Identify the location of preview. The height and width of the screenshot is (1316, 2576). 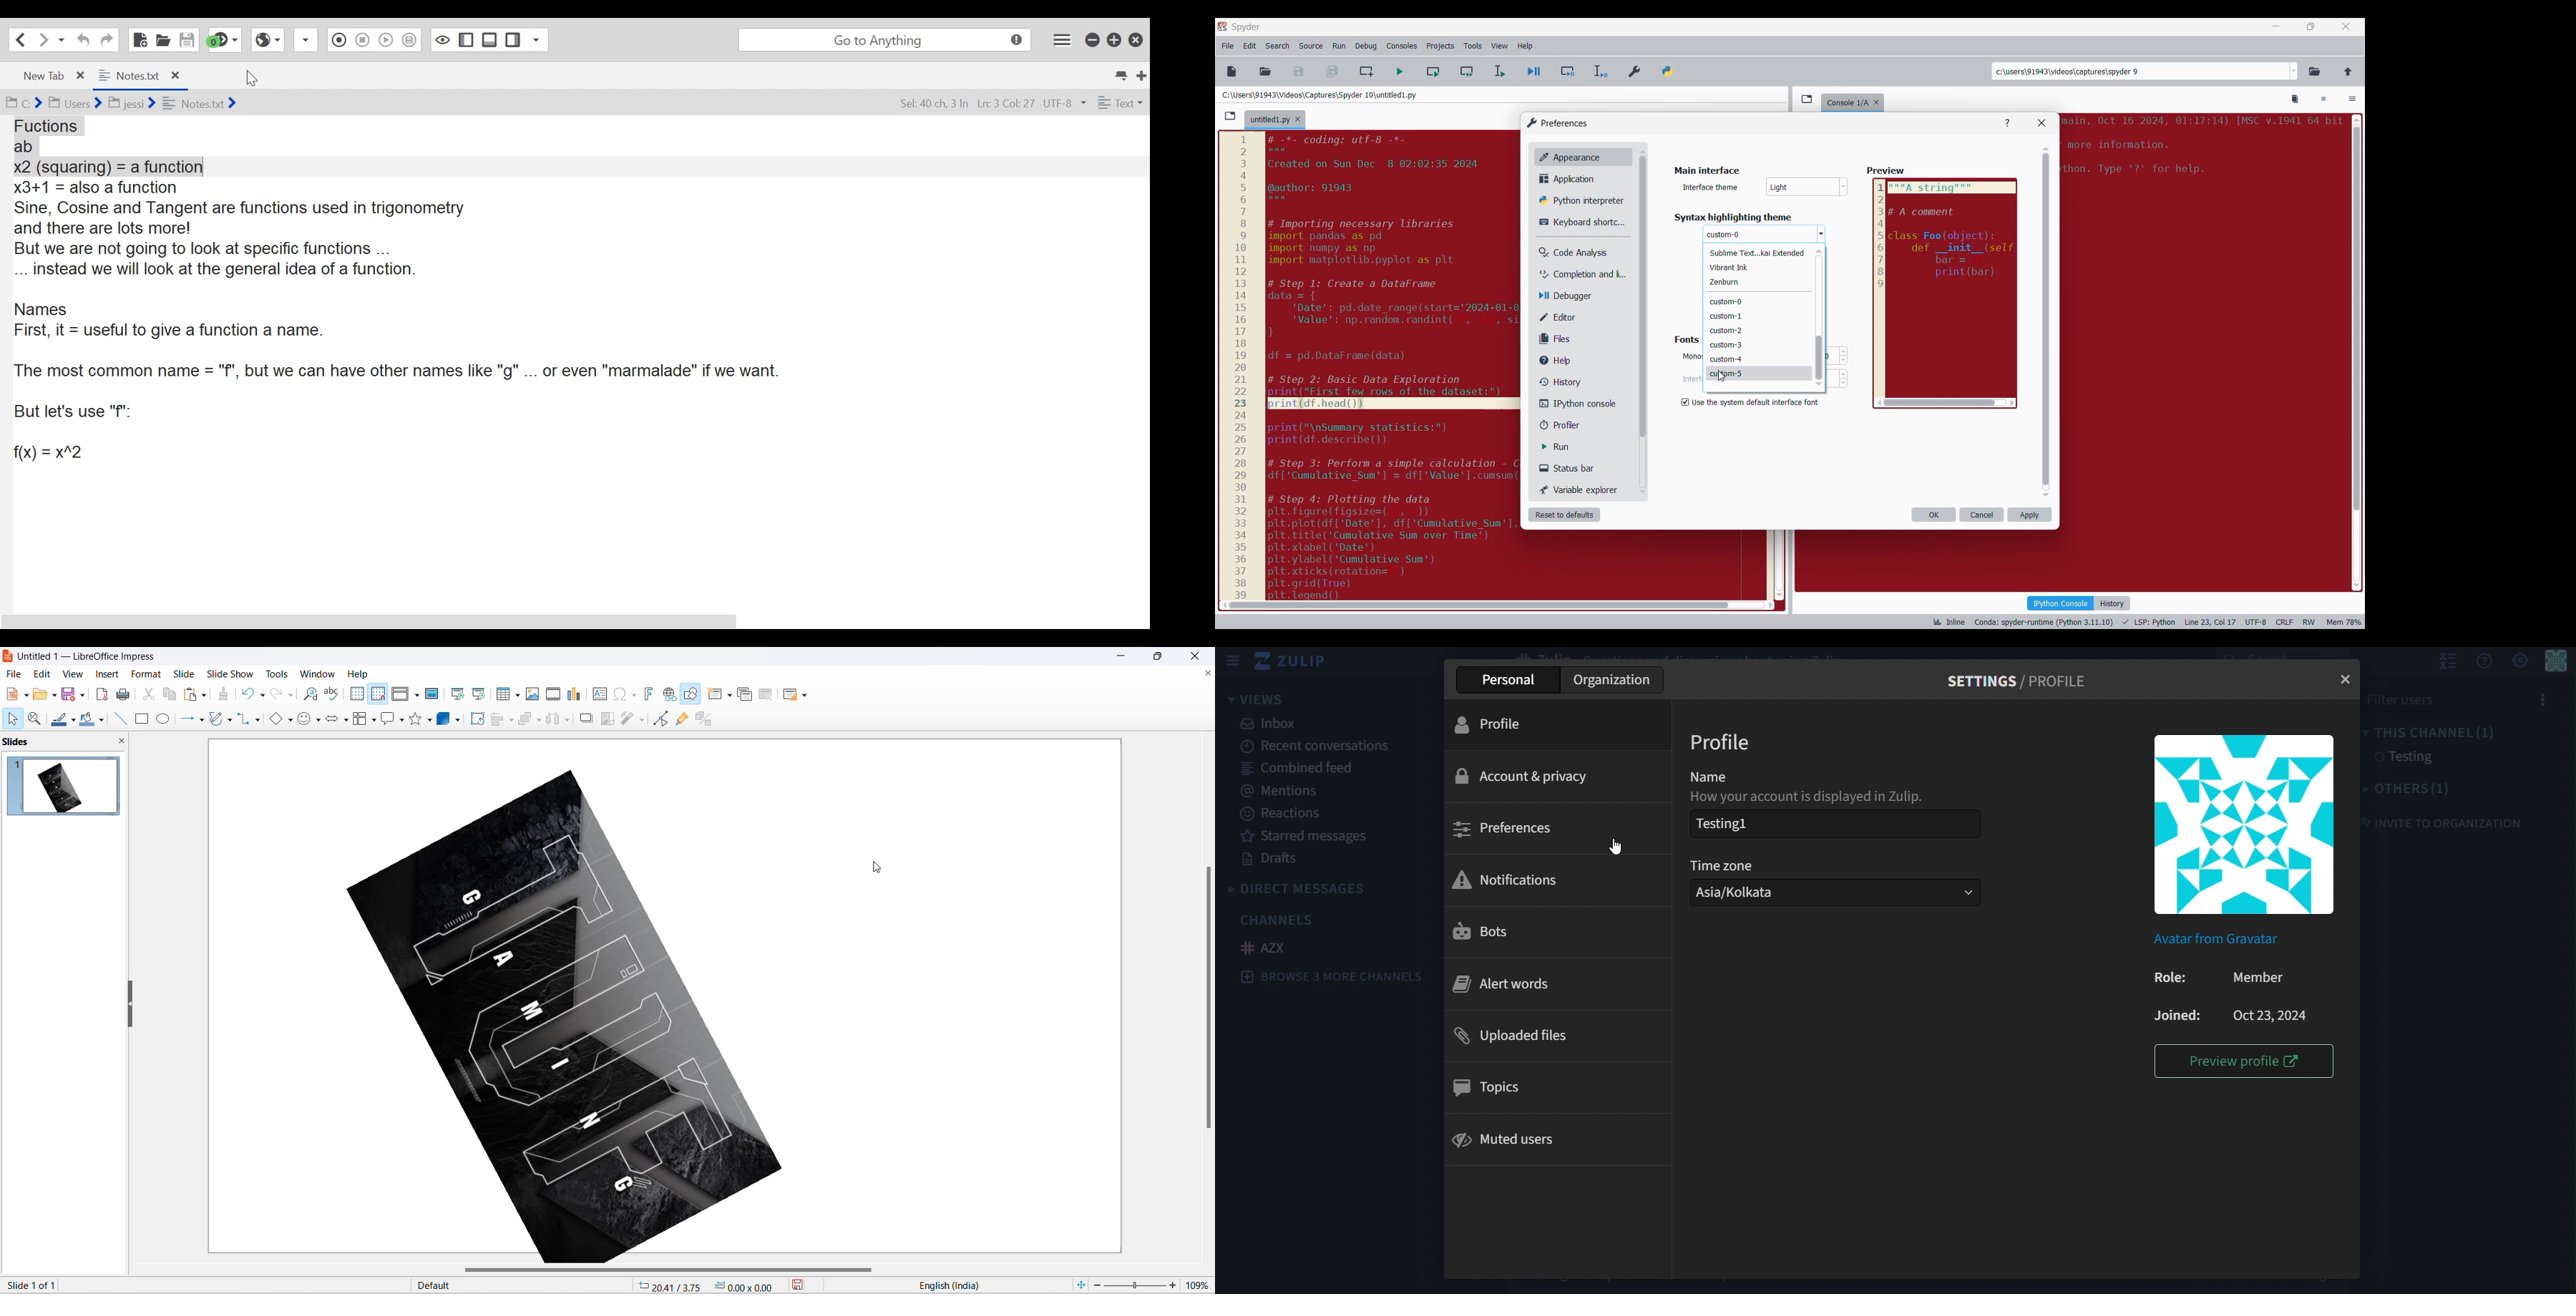
(1887, 171).